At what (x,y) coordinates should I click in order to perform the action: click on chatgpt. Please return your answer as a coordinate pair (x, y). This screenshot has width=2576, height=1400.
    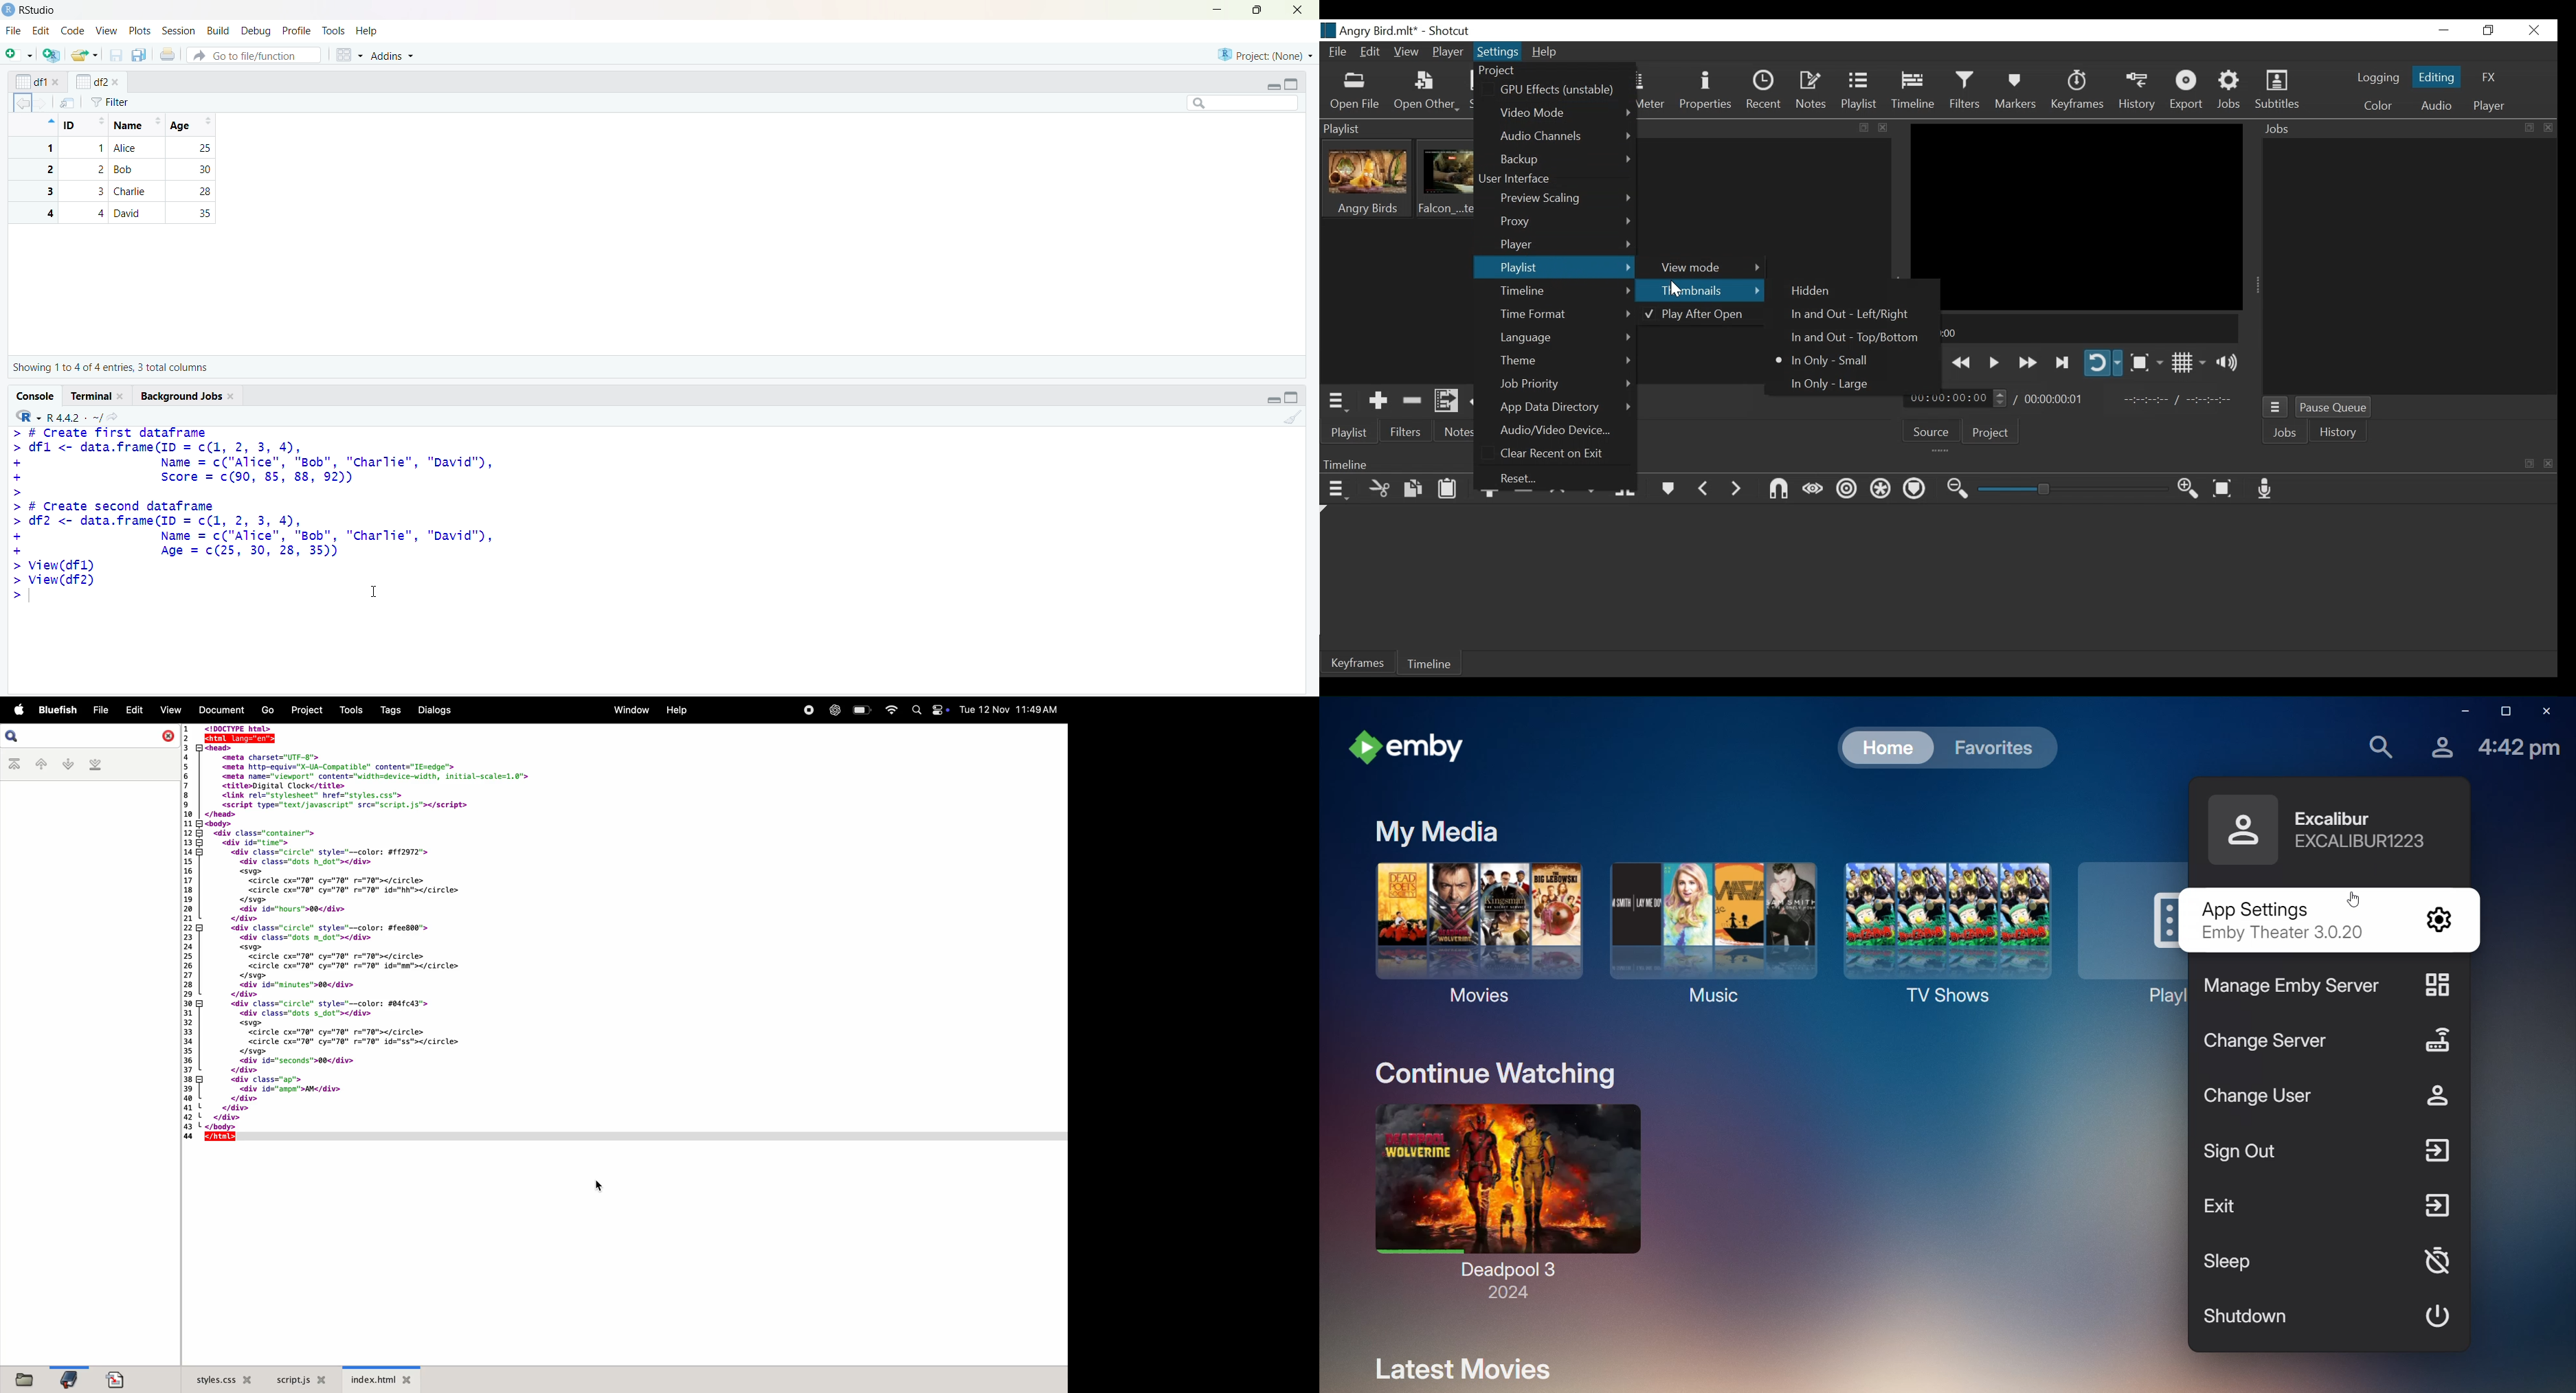
    Looking at the image, I should click on (833, 710).